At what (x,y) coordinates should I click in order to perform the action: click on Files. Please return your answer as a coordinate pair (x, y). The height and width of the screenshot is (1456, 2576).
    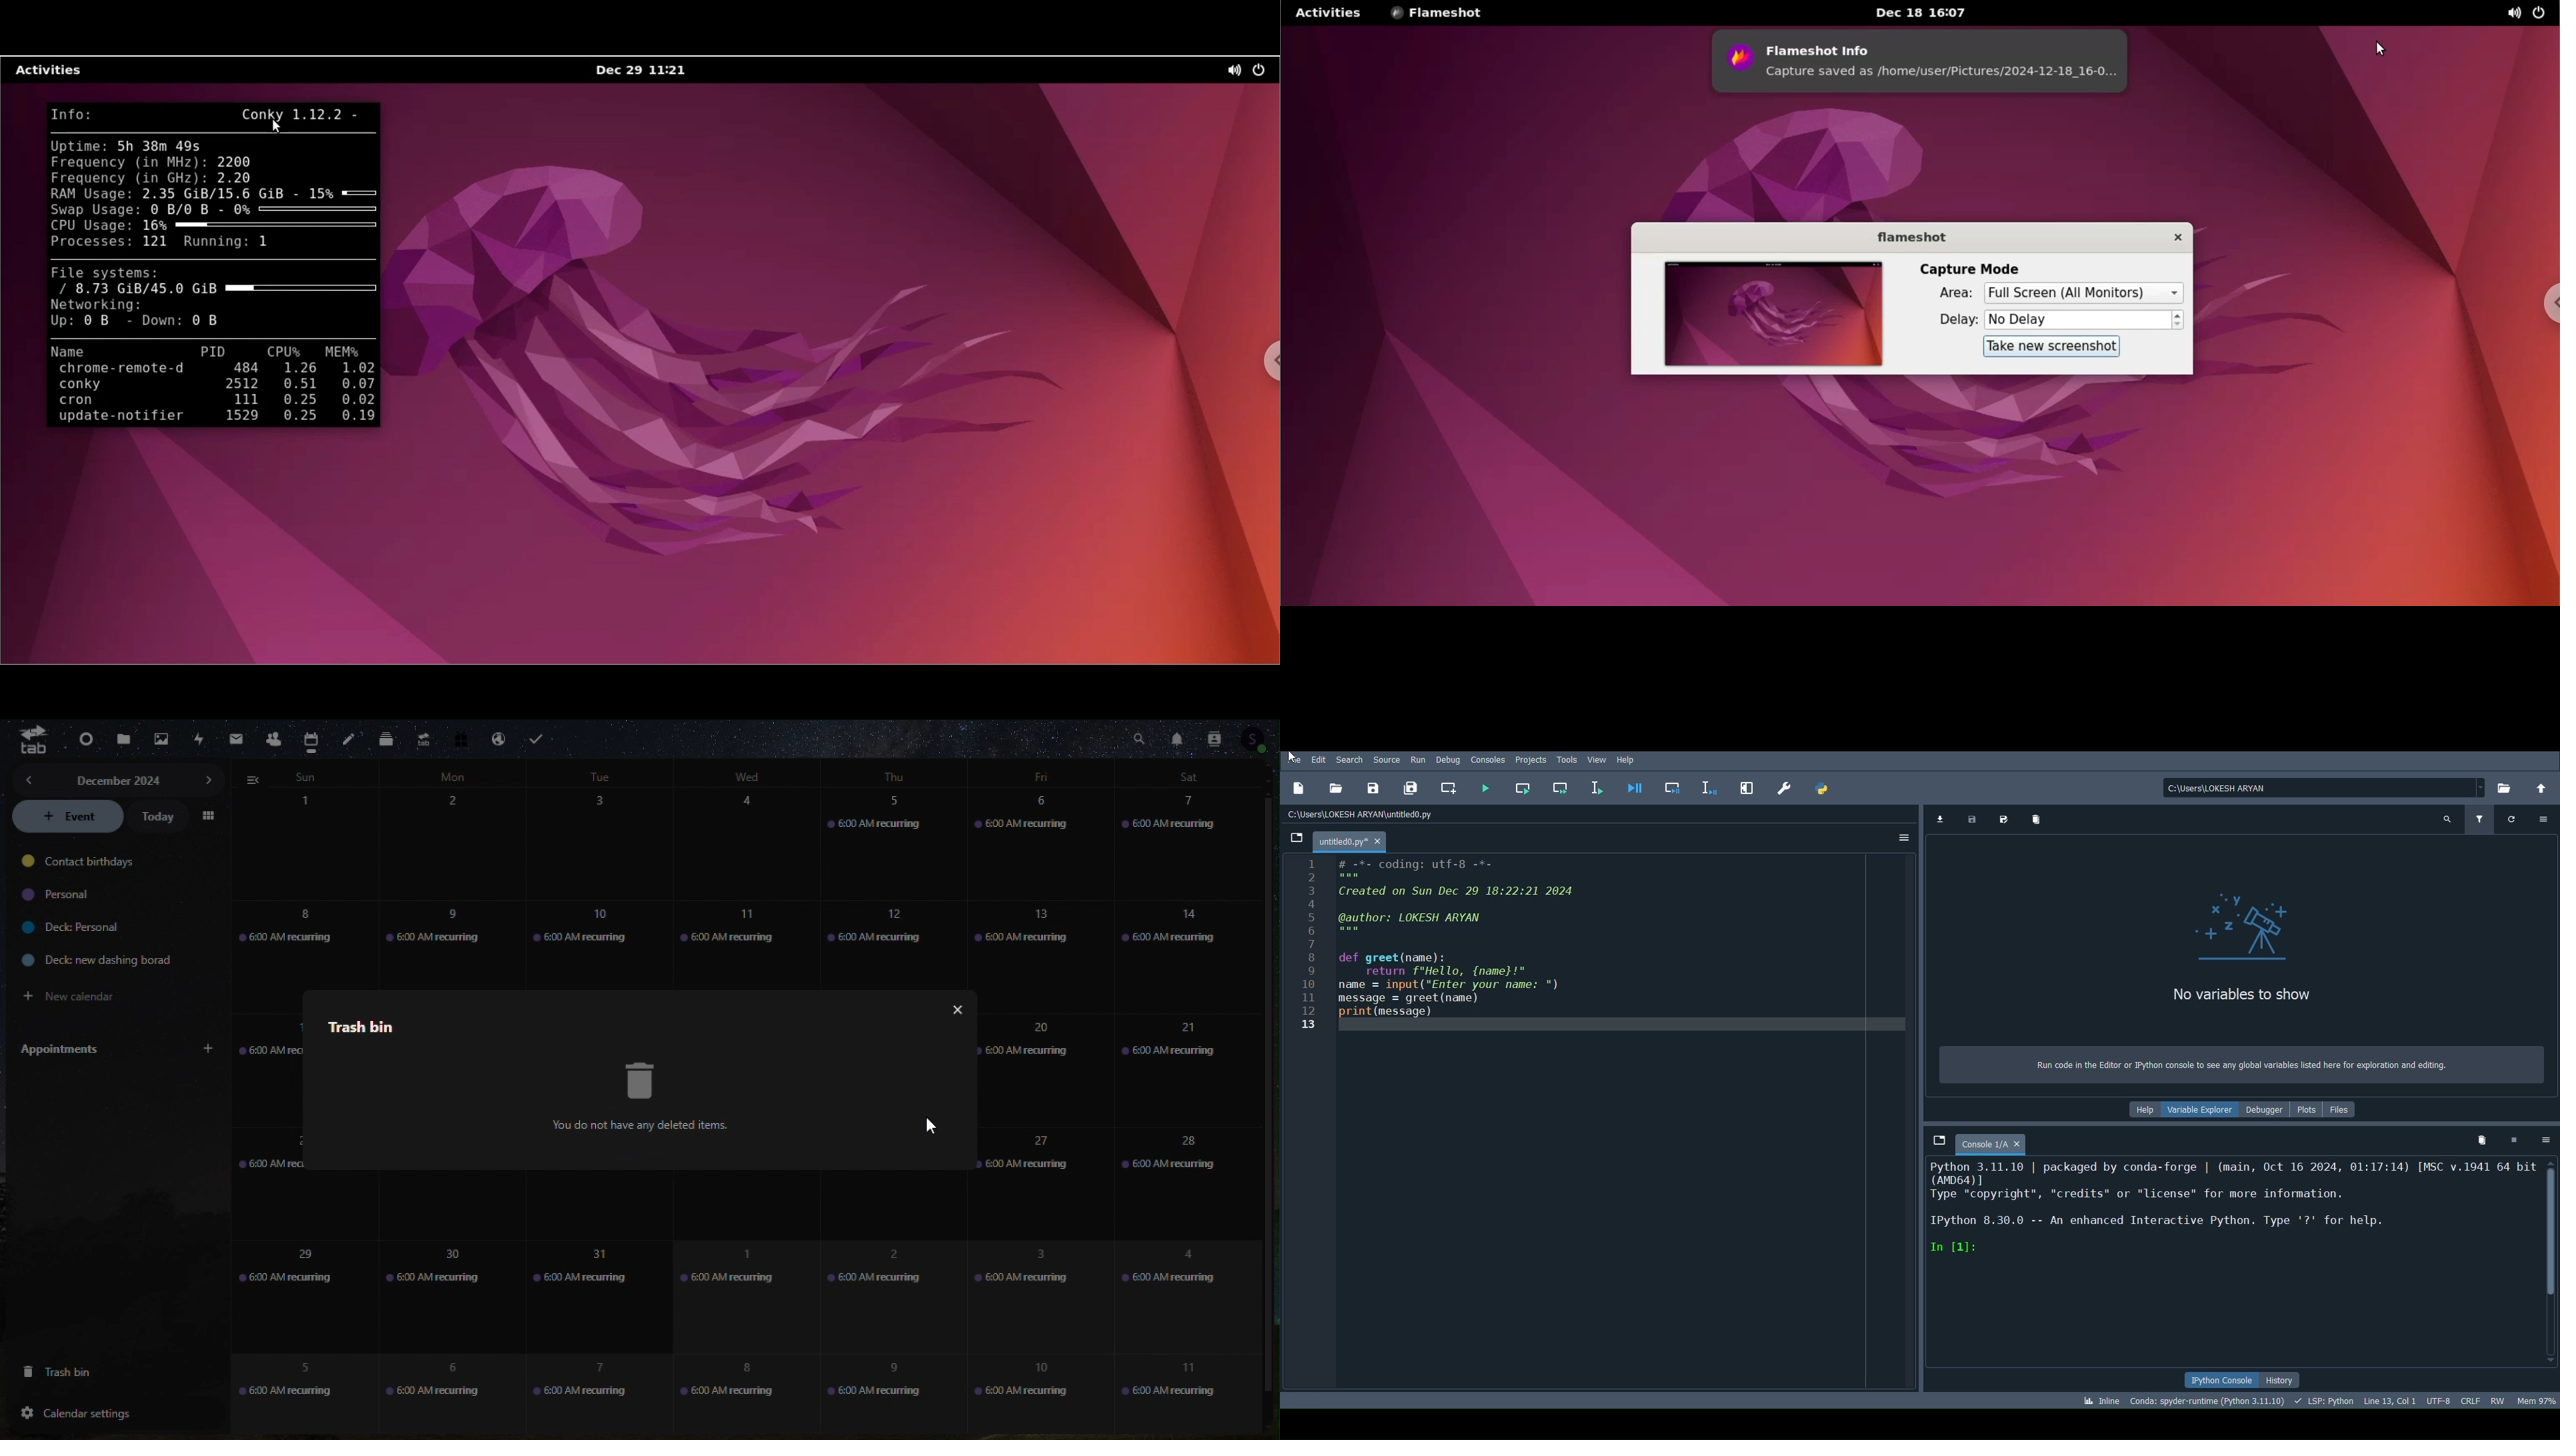
    Looking at the image, I should click on (2343, 1110).